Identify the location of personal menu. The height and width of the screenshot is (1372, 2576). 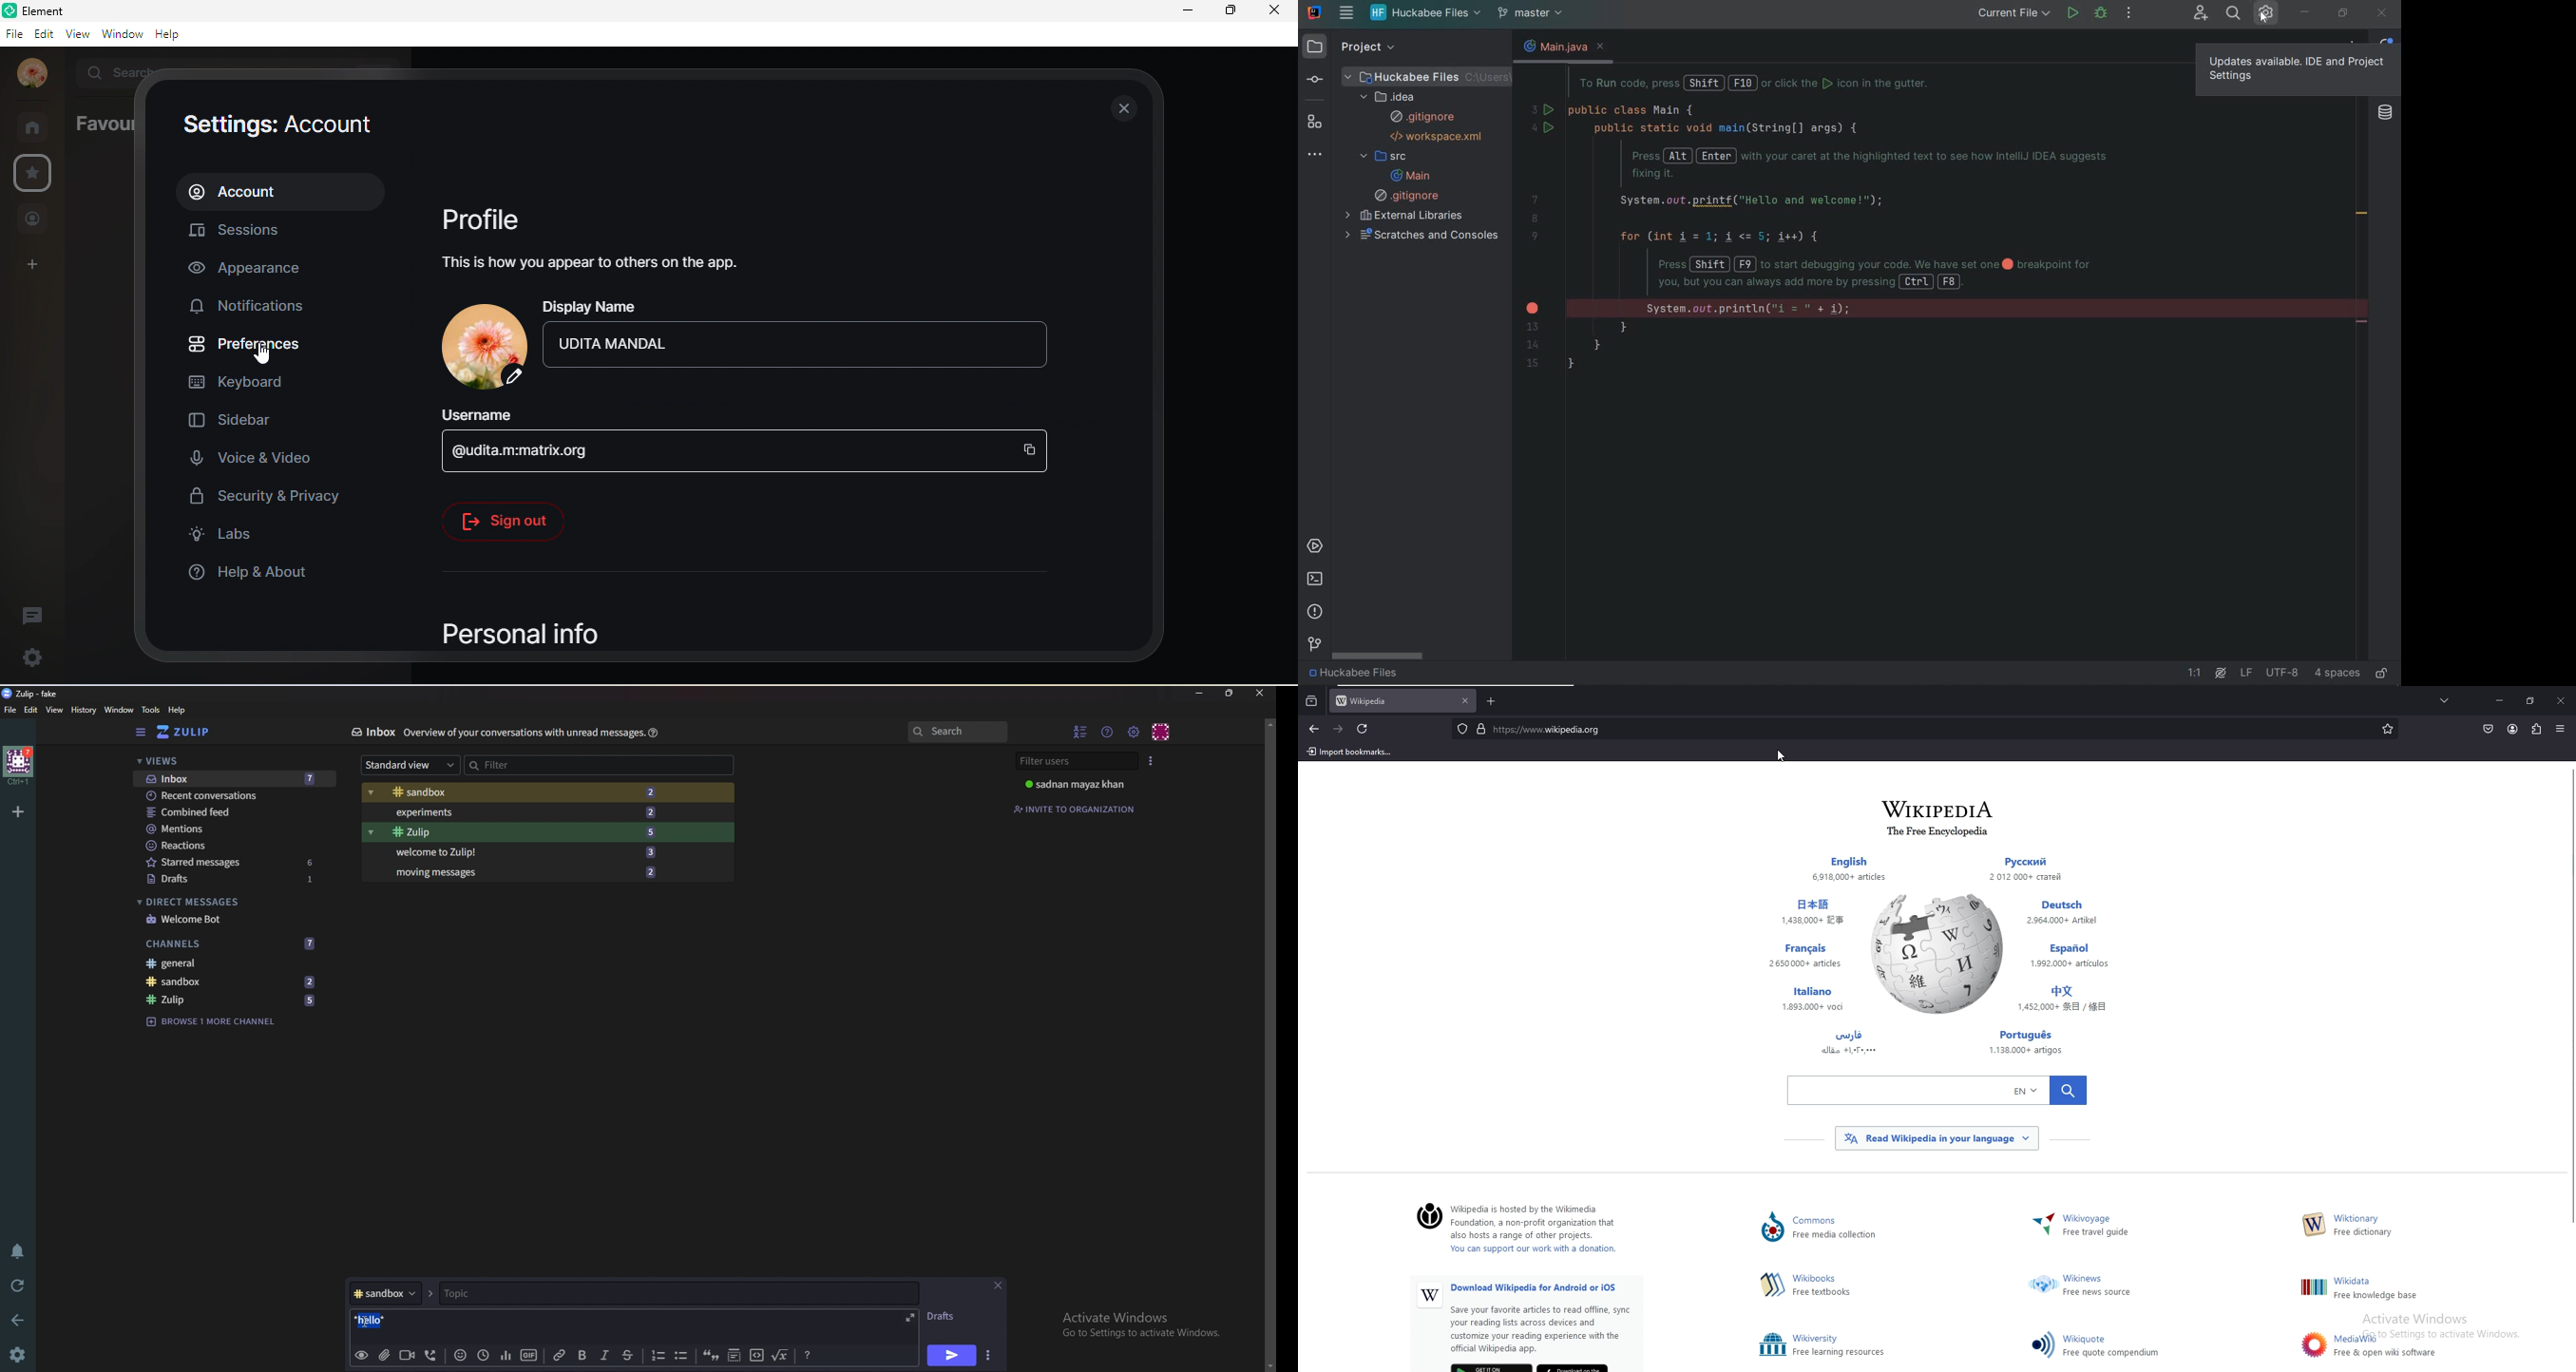
(1162, 731).